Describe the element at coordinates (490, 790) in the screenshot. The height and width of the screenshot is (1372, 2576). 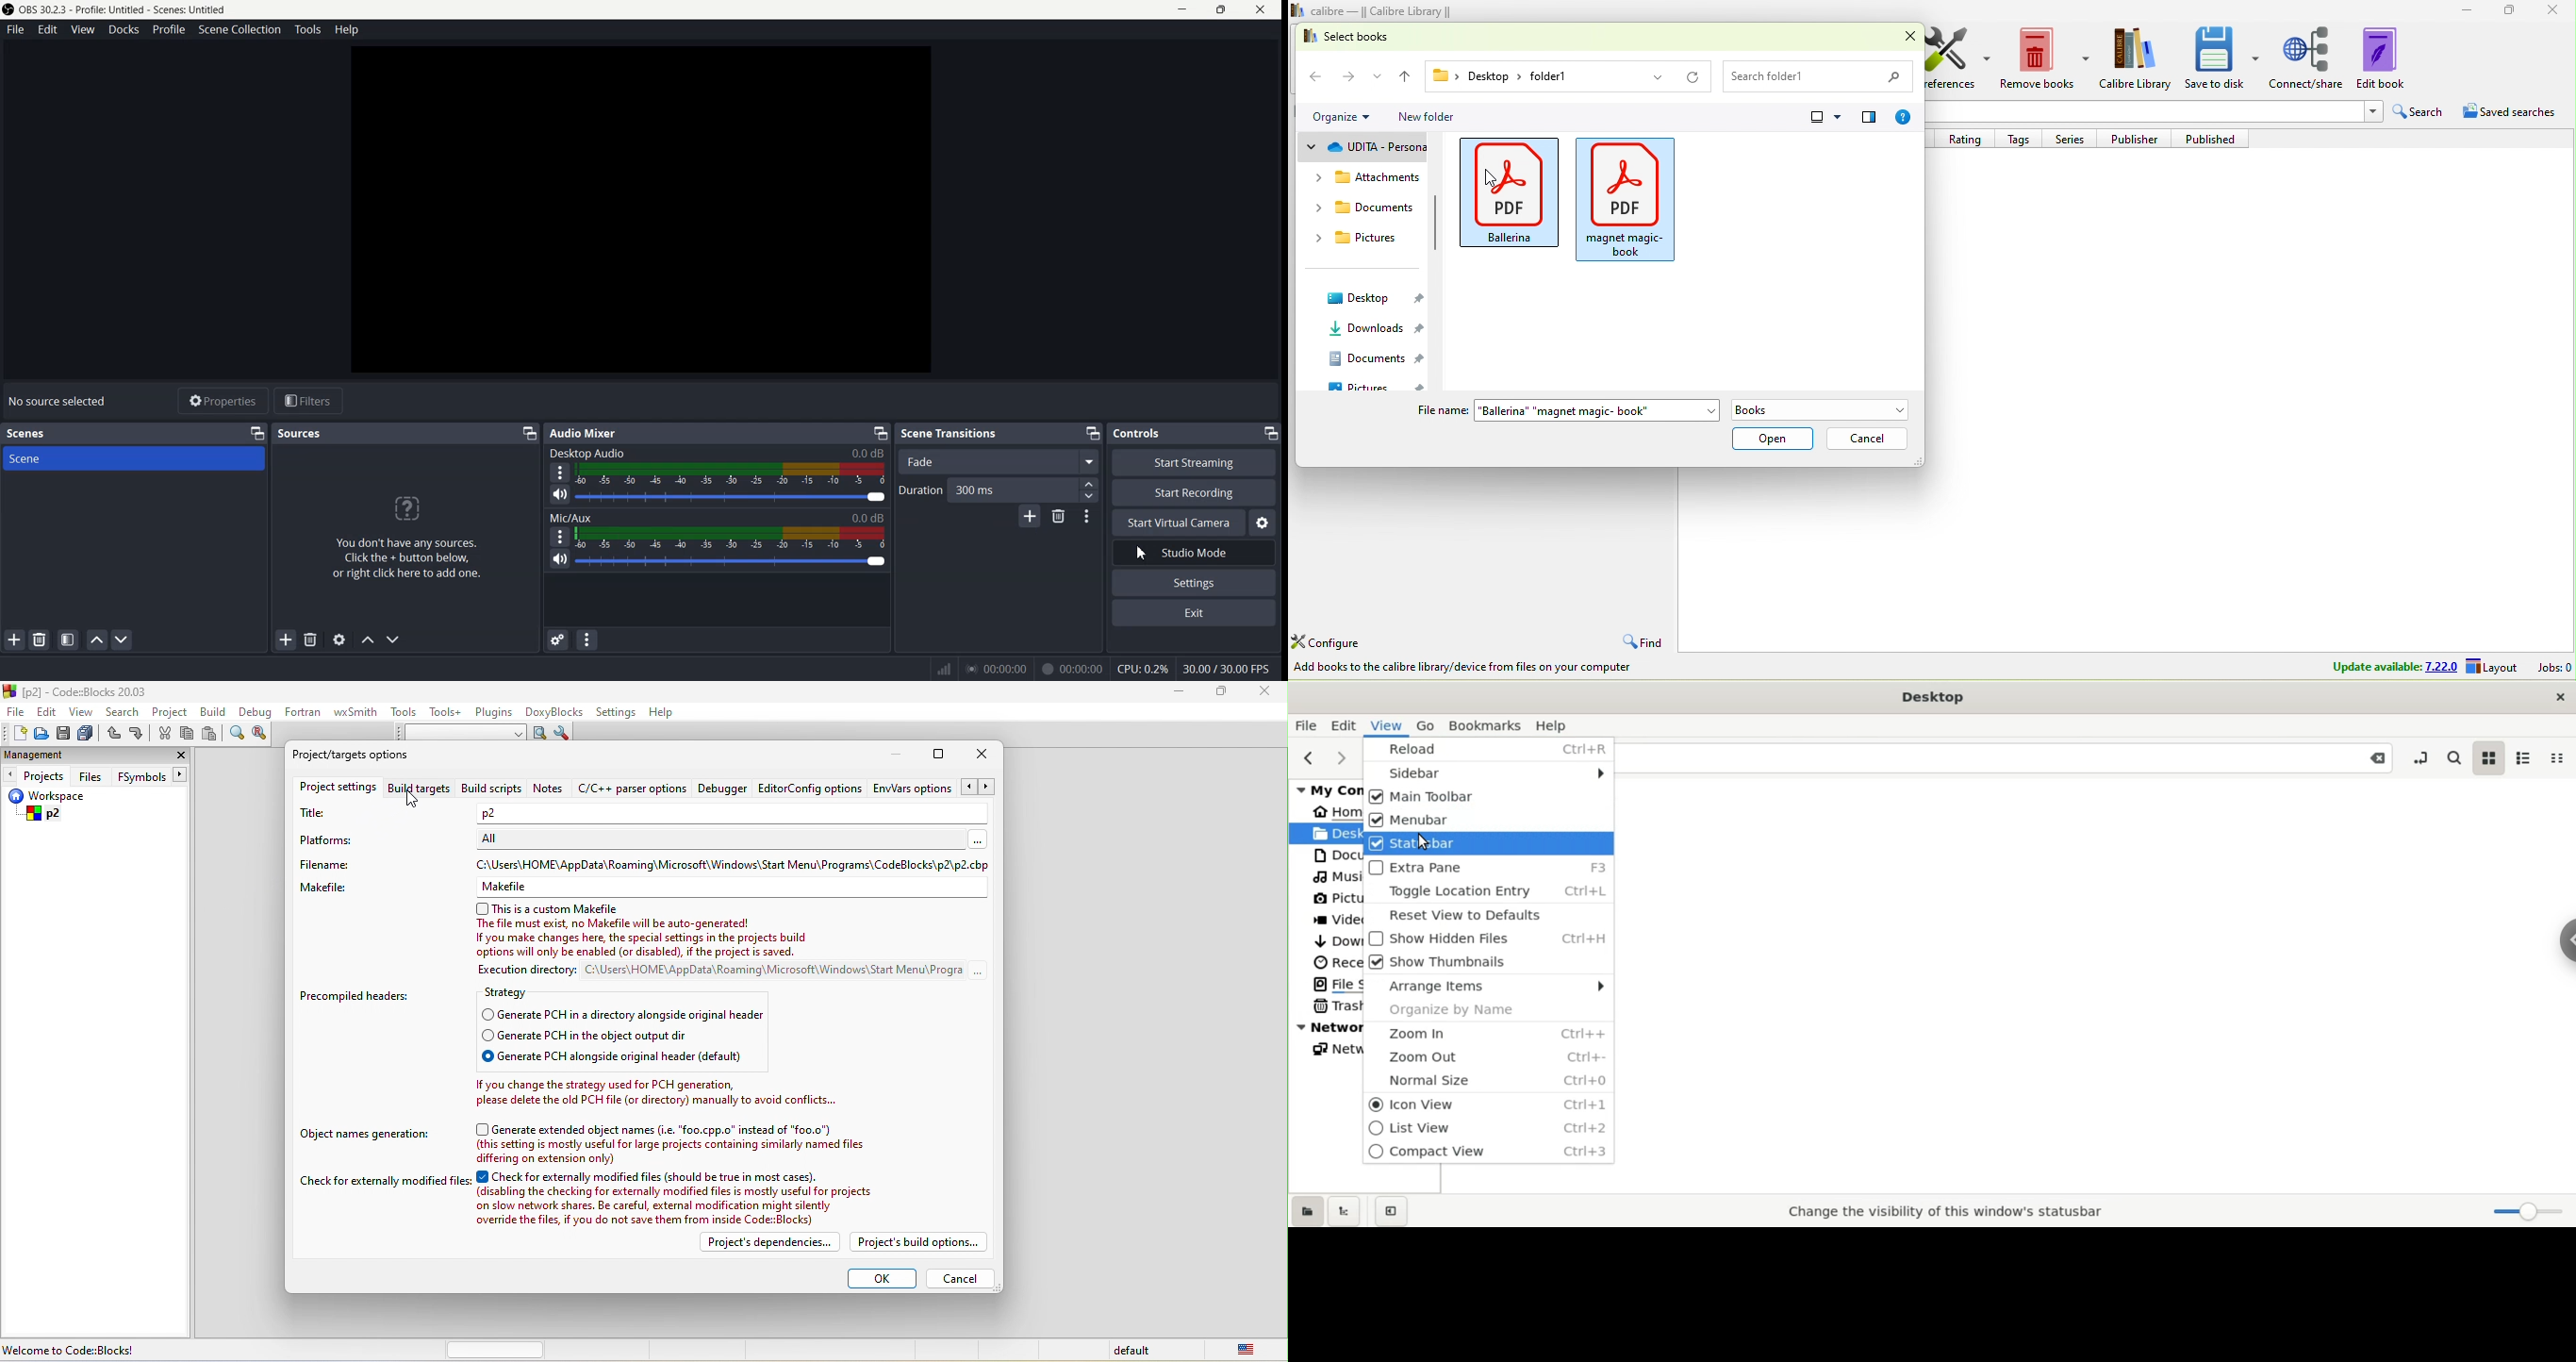
I see `build scripts` at that location.